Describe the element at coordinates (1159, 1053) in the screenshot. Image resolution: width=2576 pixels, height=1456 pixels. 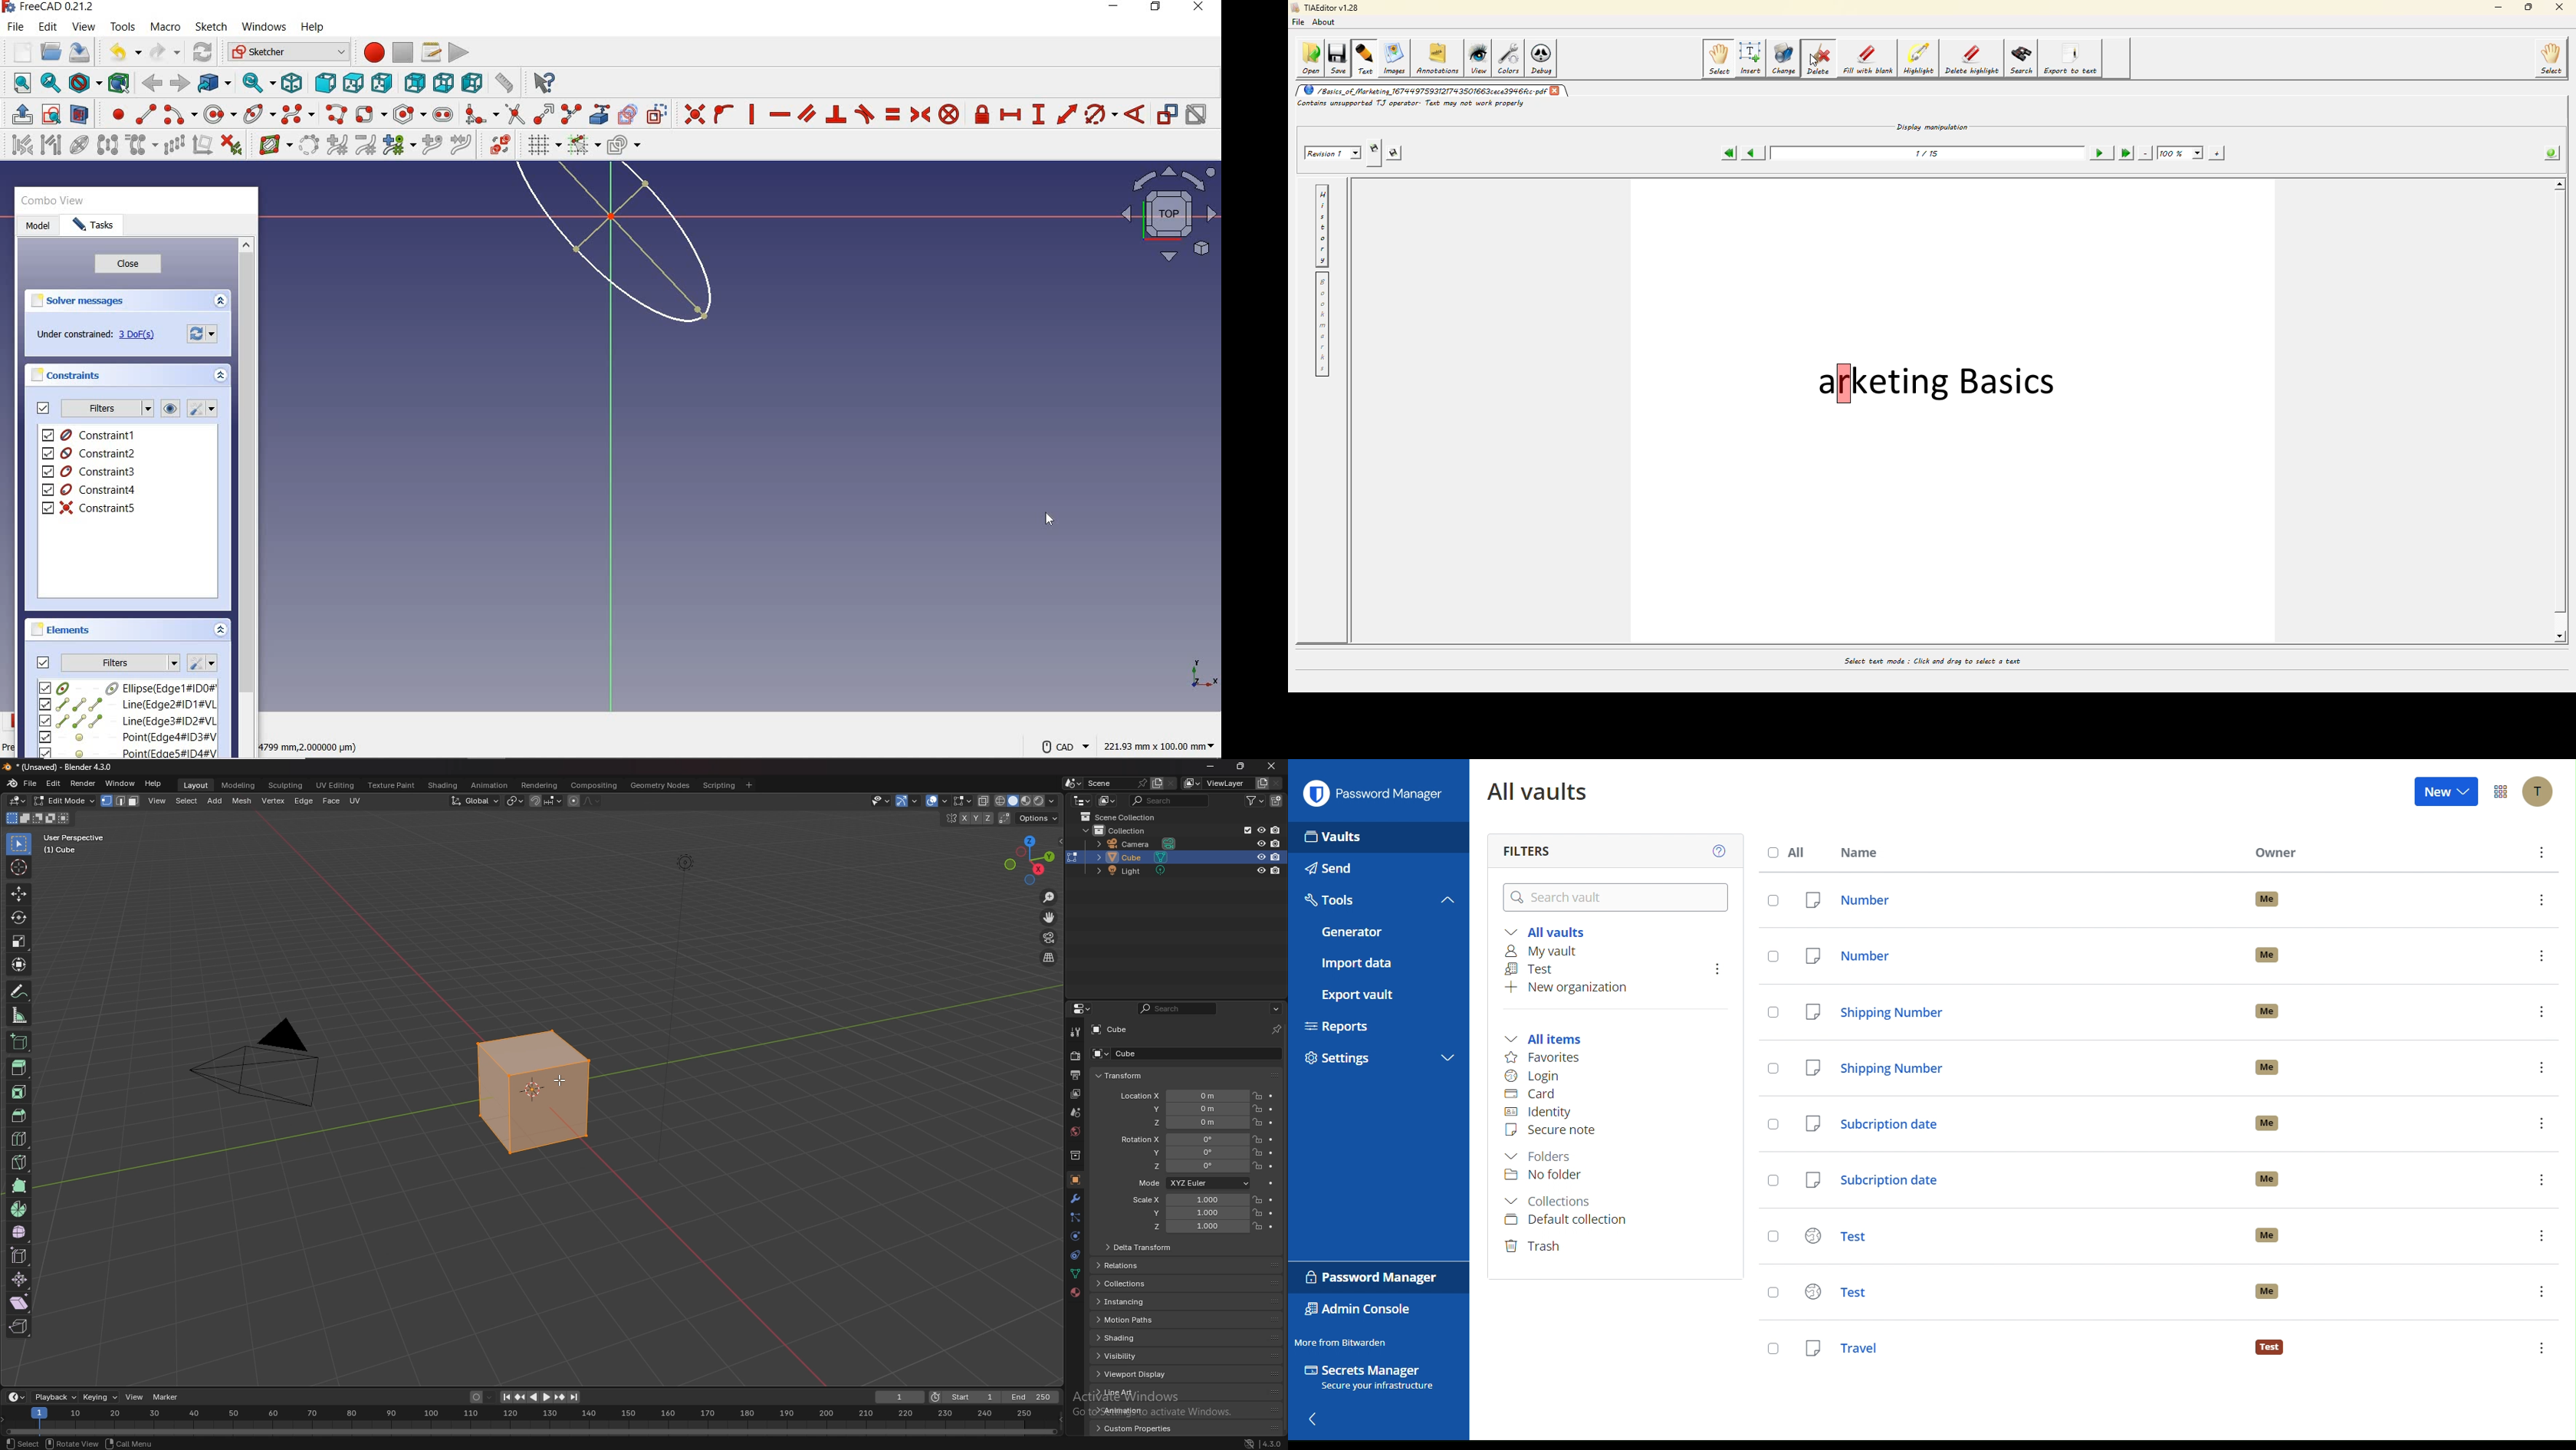
I see `cube` at that location.